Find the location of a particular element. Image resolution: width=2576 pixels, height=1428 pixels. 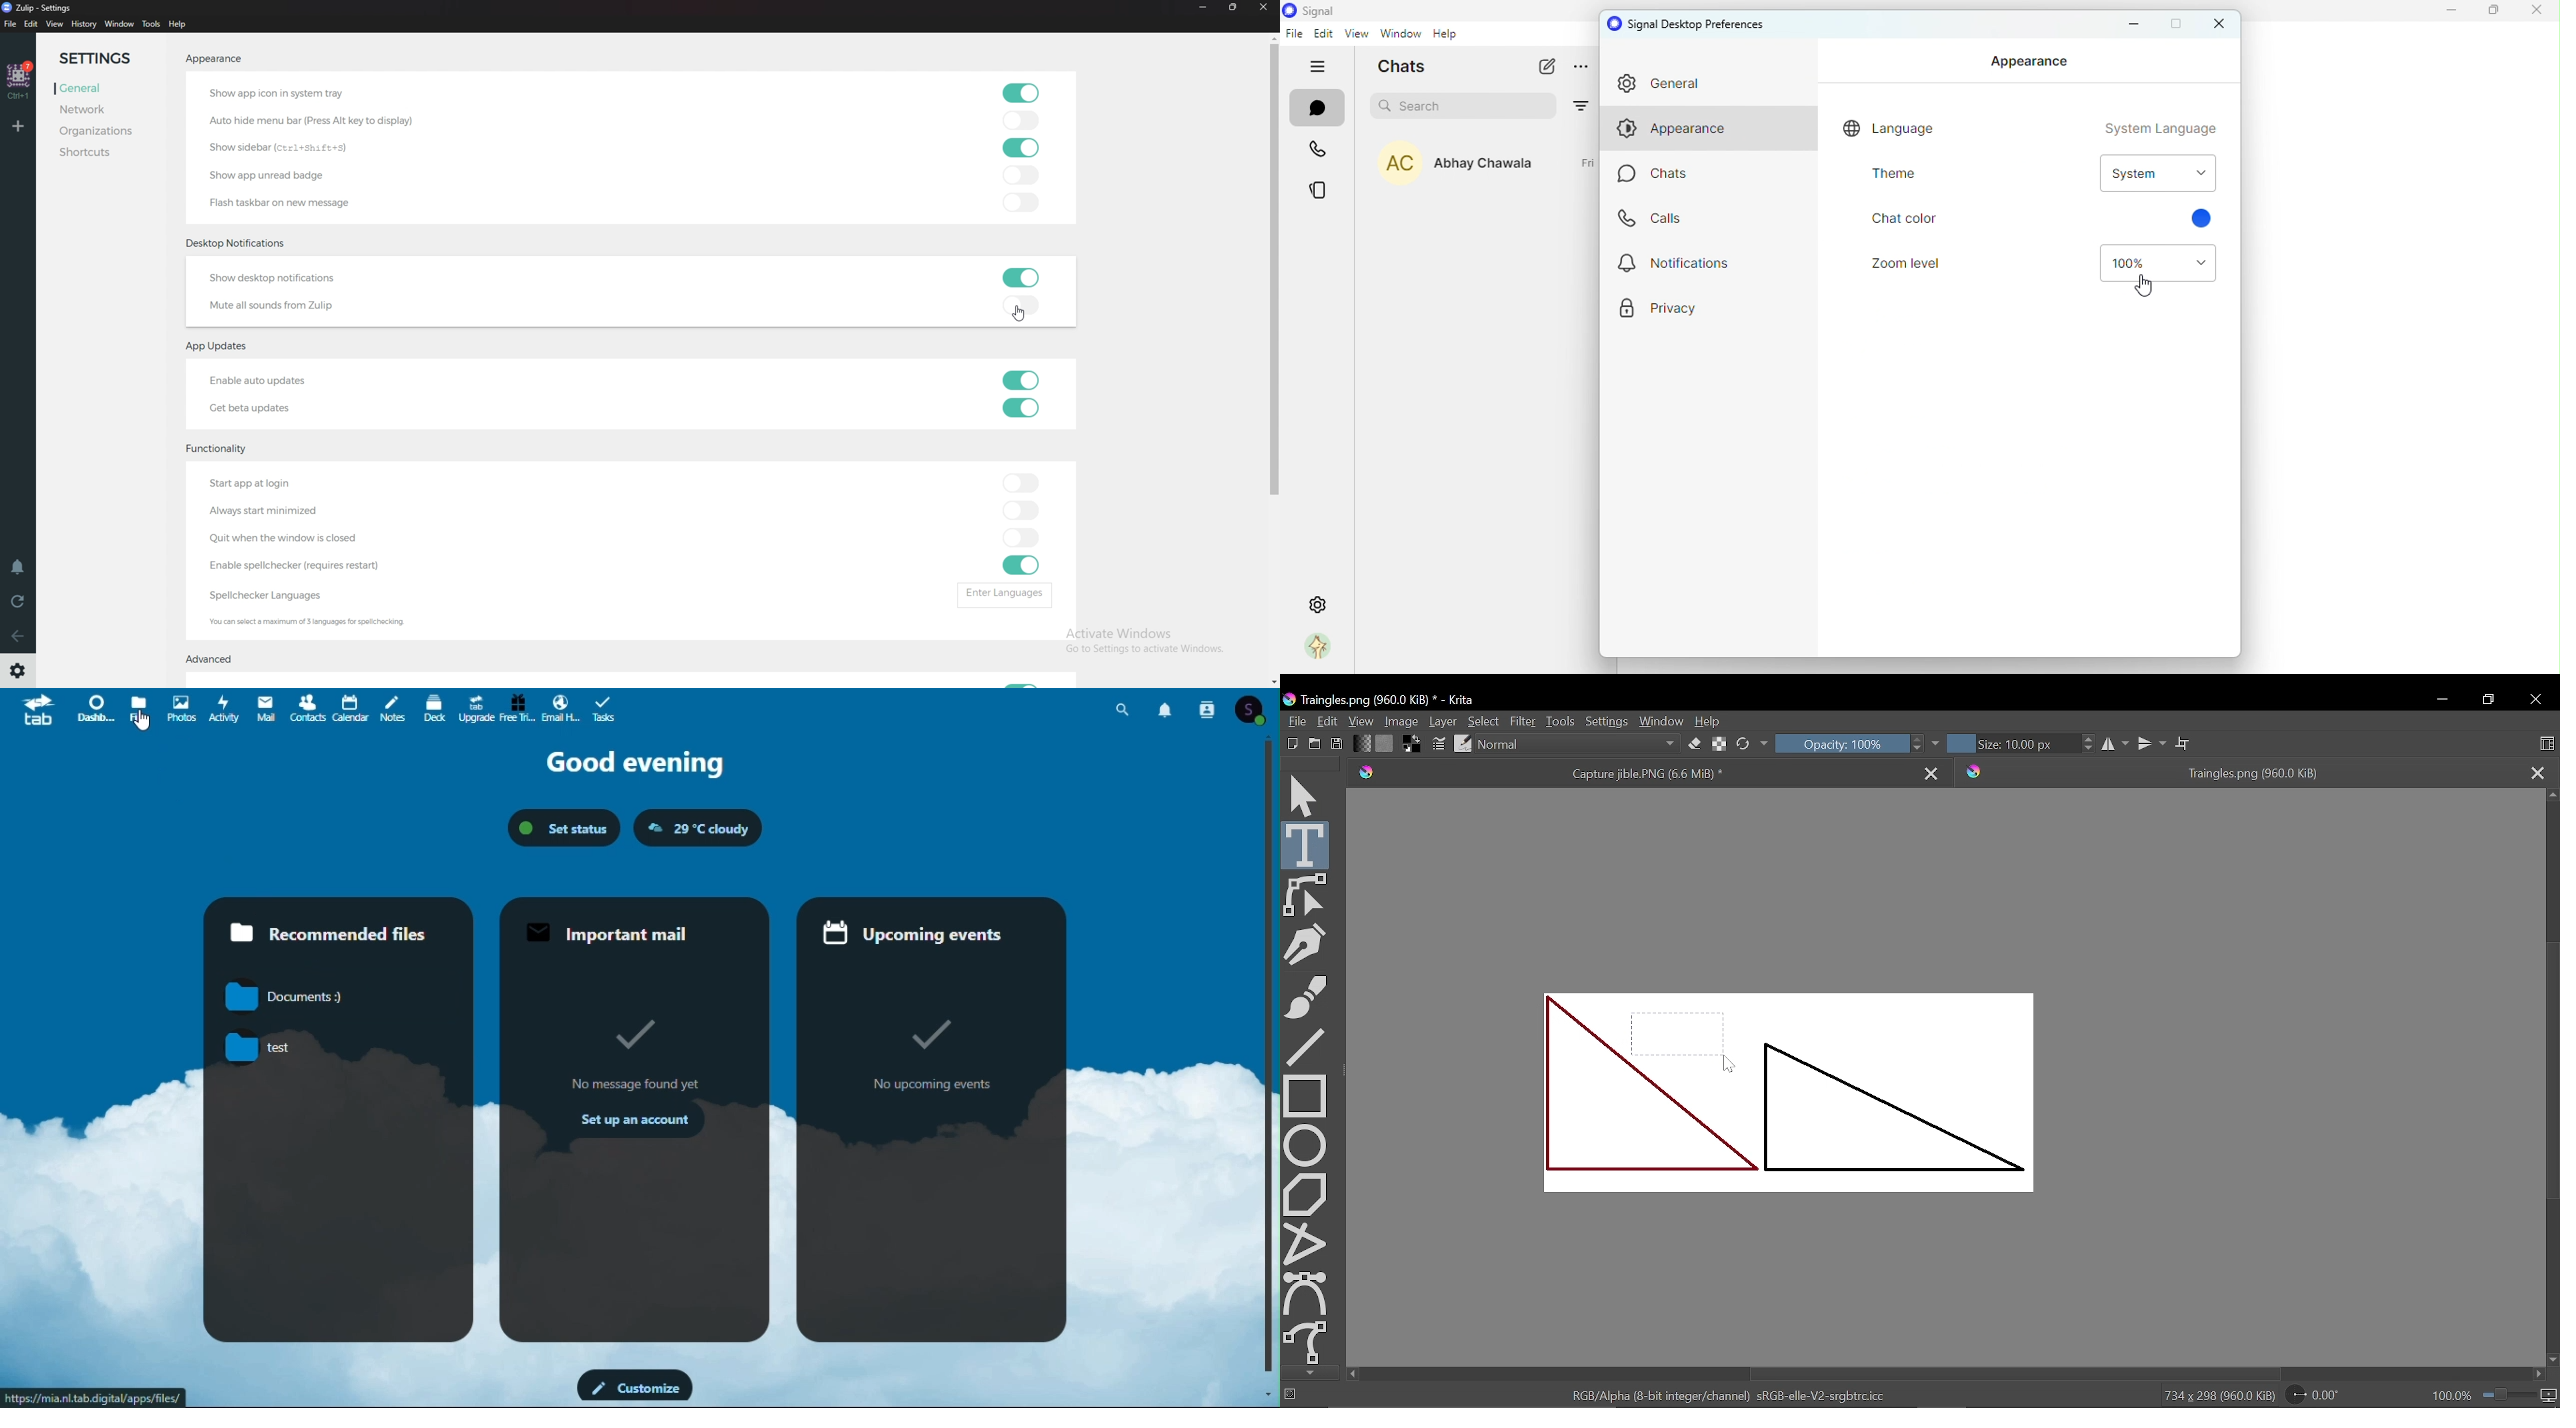

Show desktop notifications is located at coordinates (279, 278).